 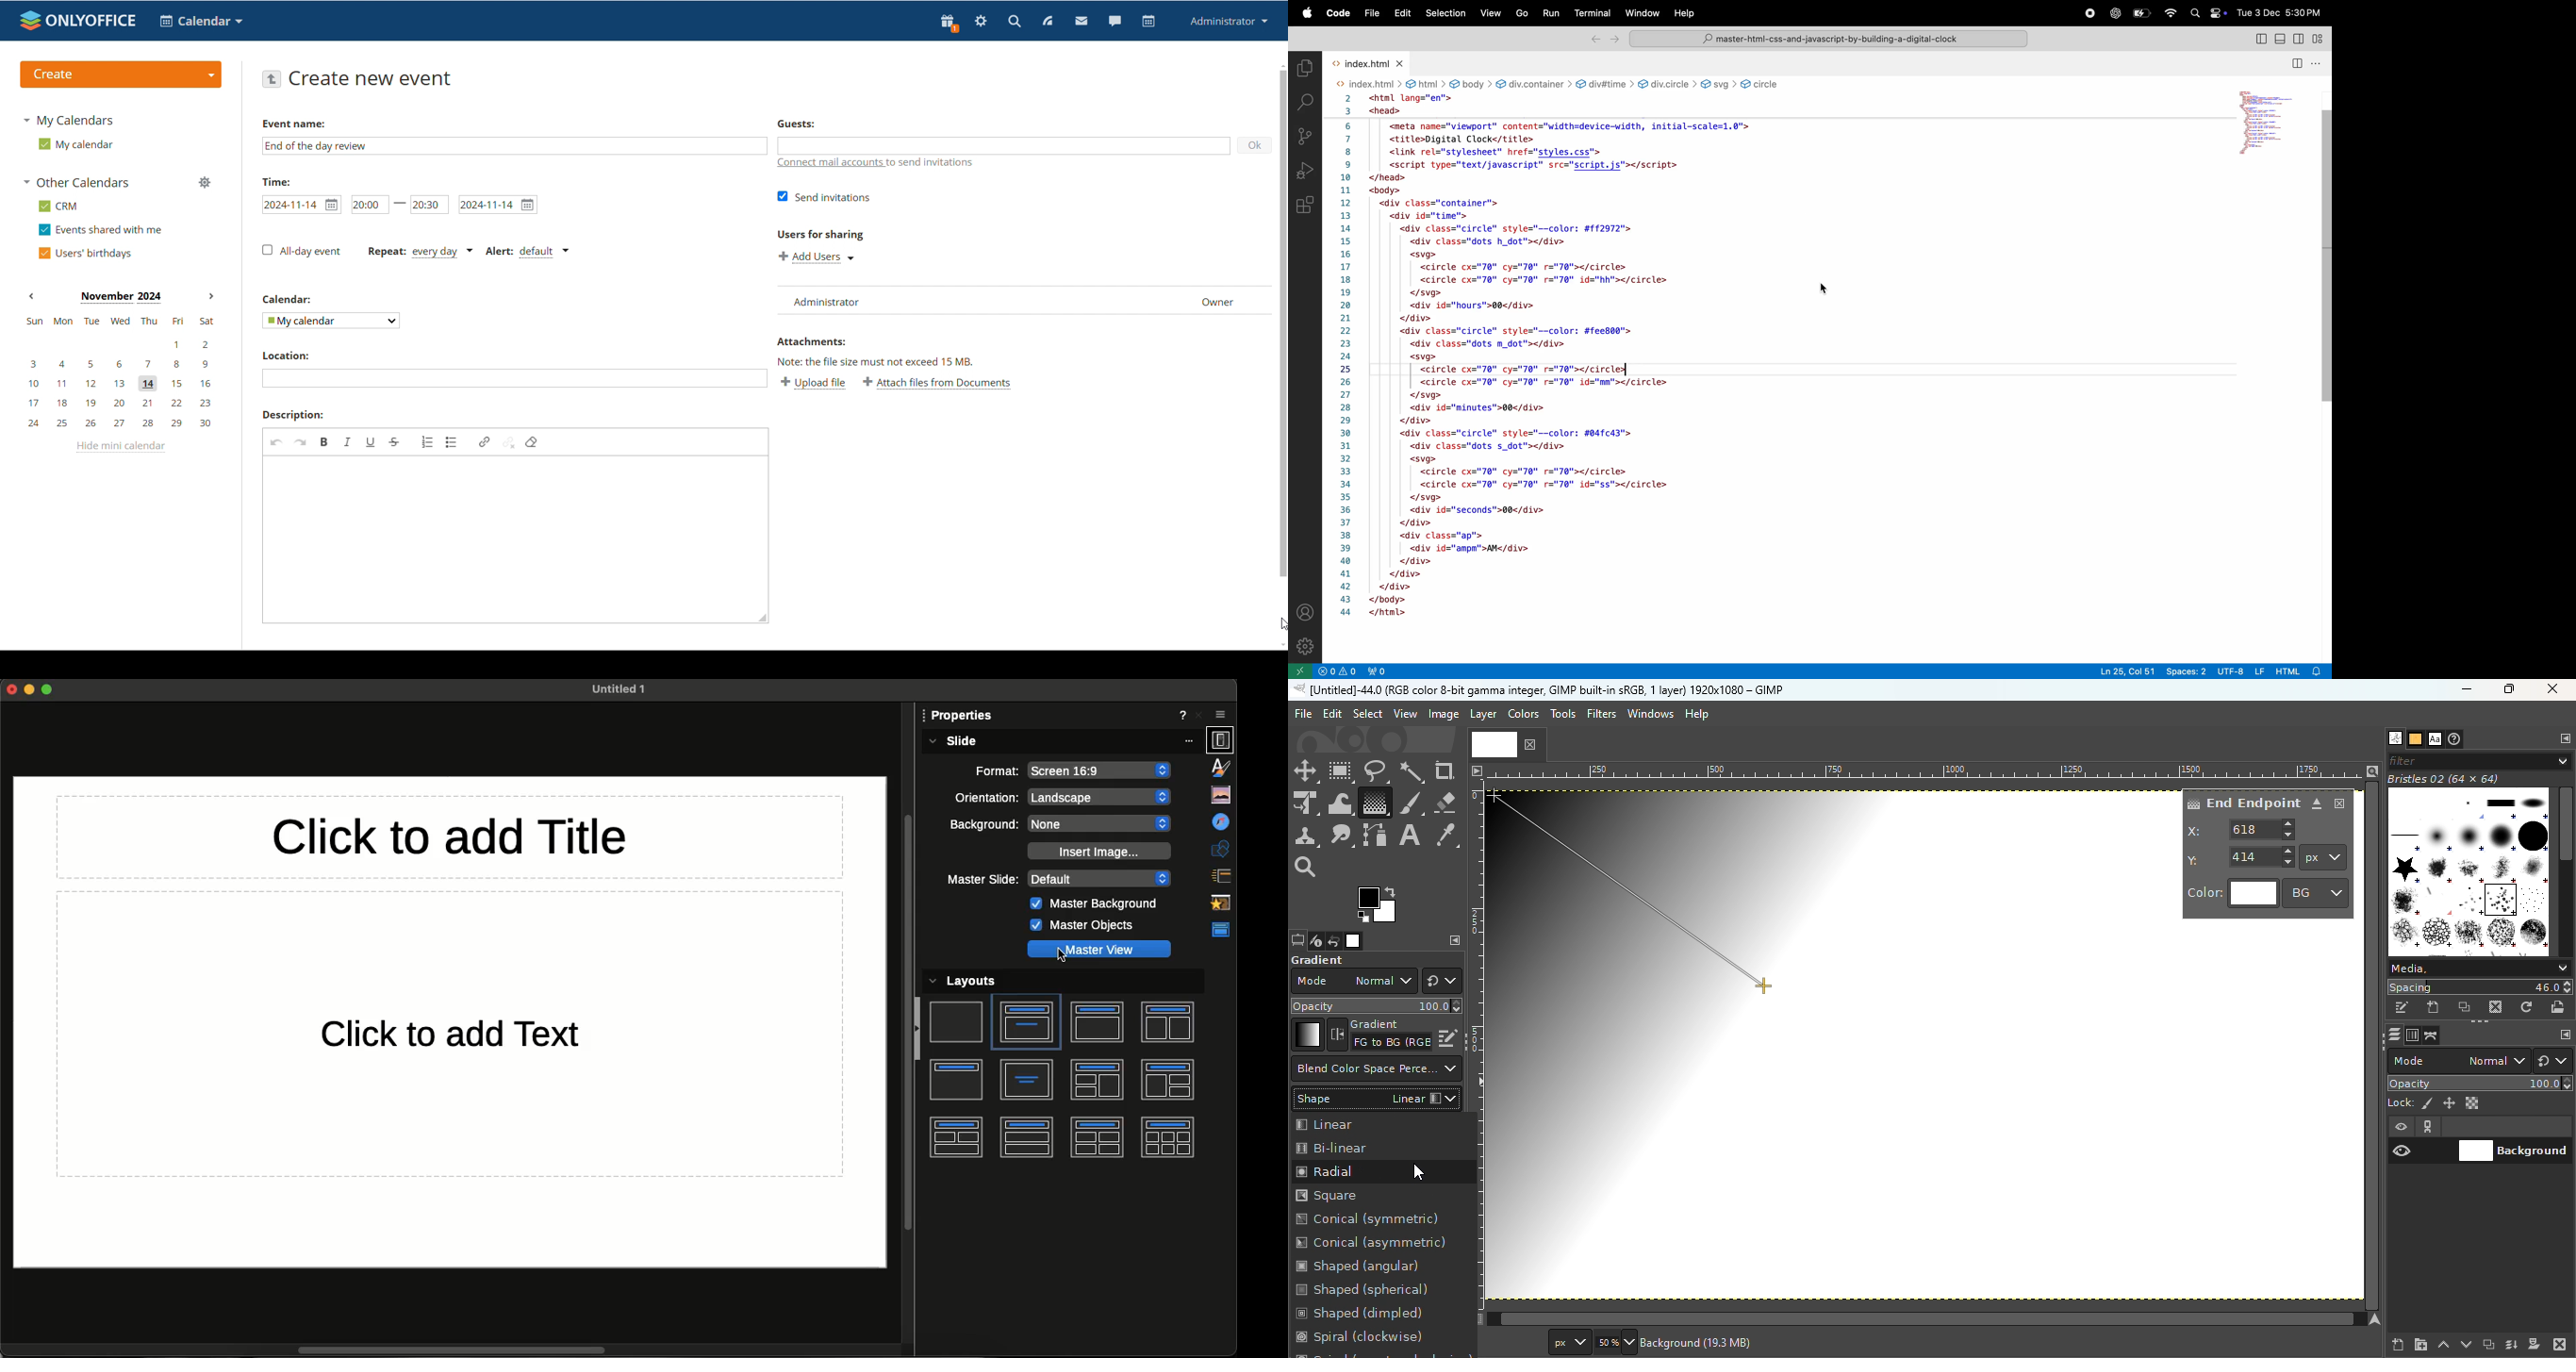 What do you see at coordinates (2482, 1084) in the screenshot?
I see `Opacity` at bounding box center [2482, 1084].